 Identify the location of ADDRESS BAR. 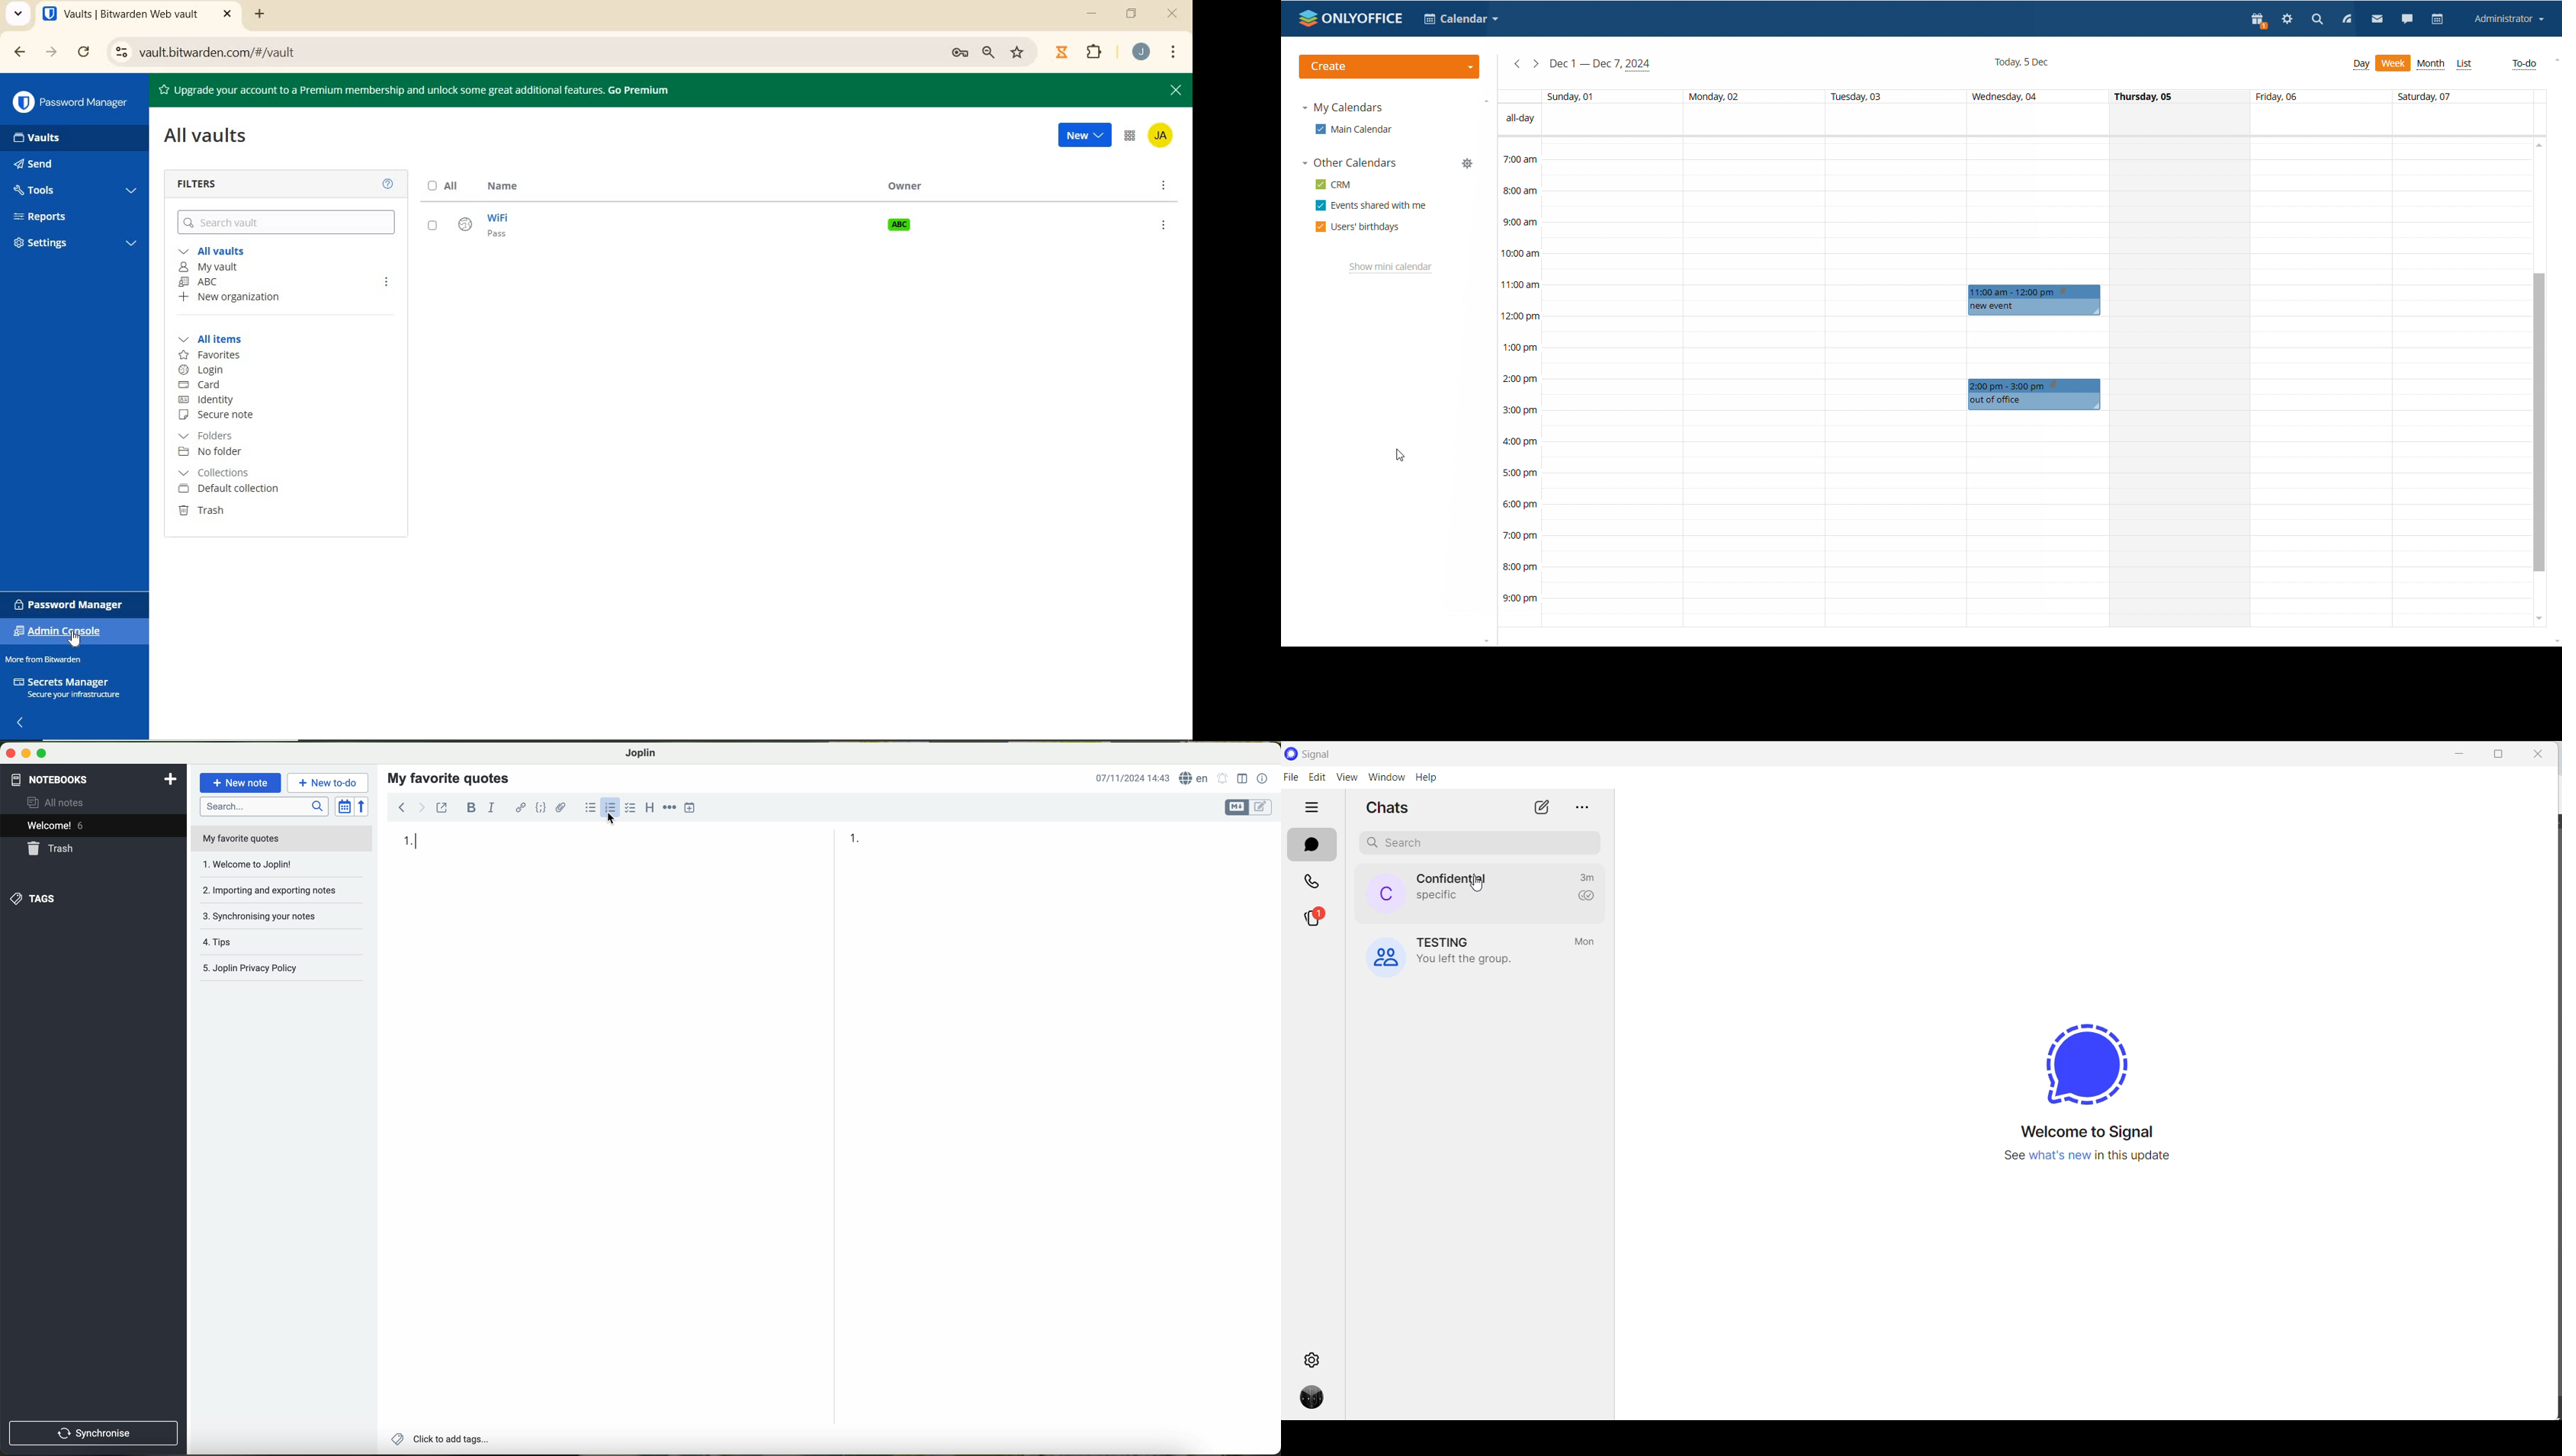
(570, 51).